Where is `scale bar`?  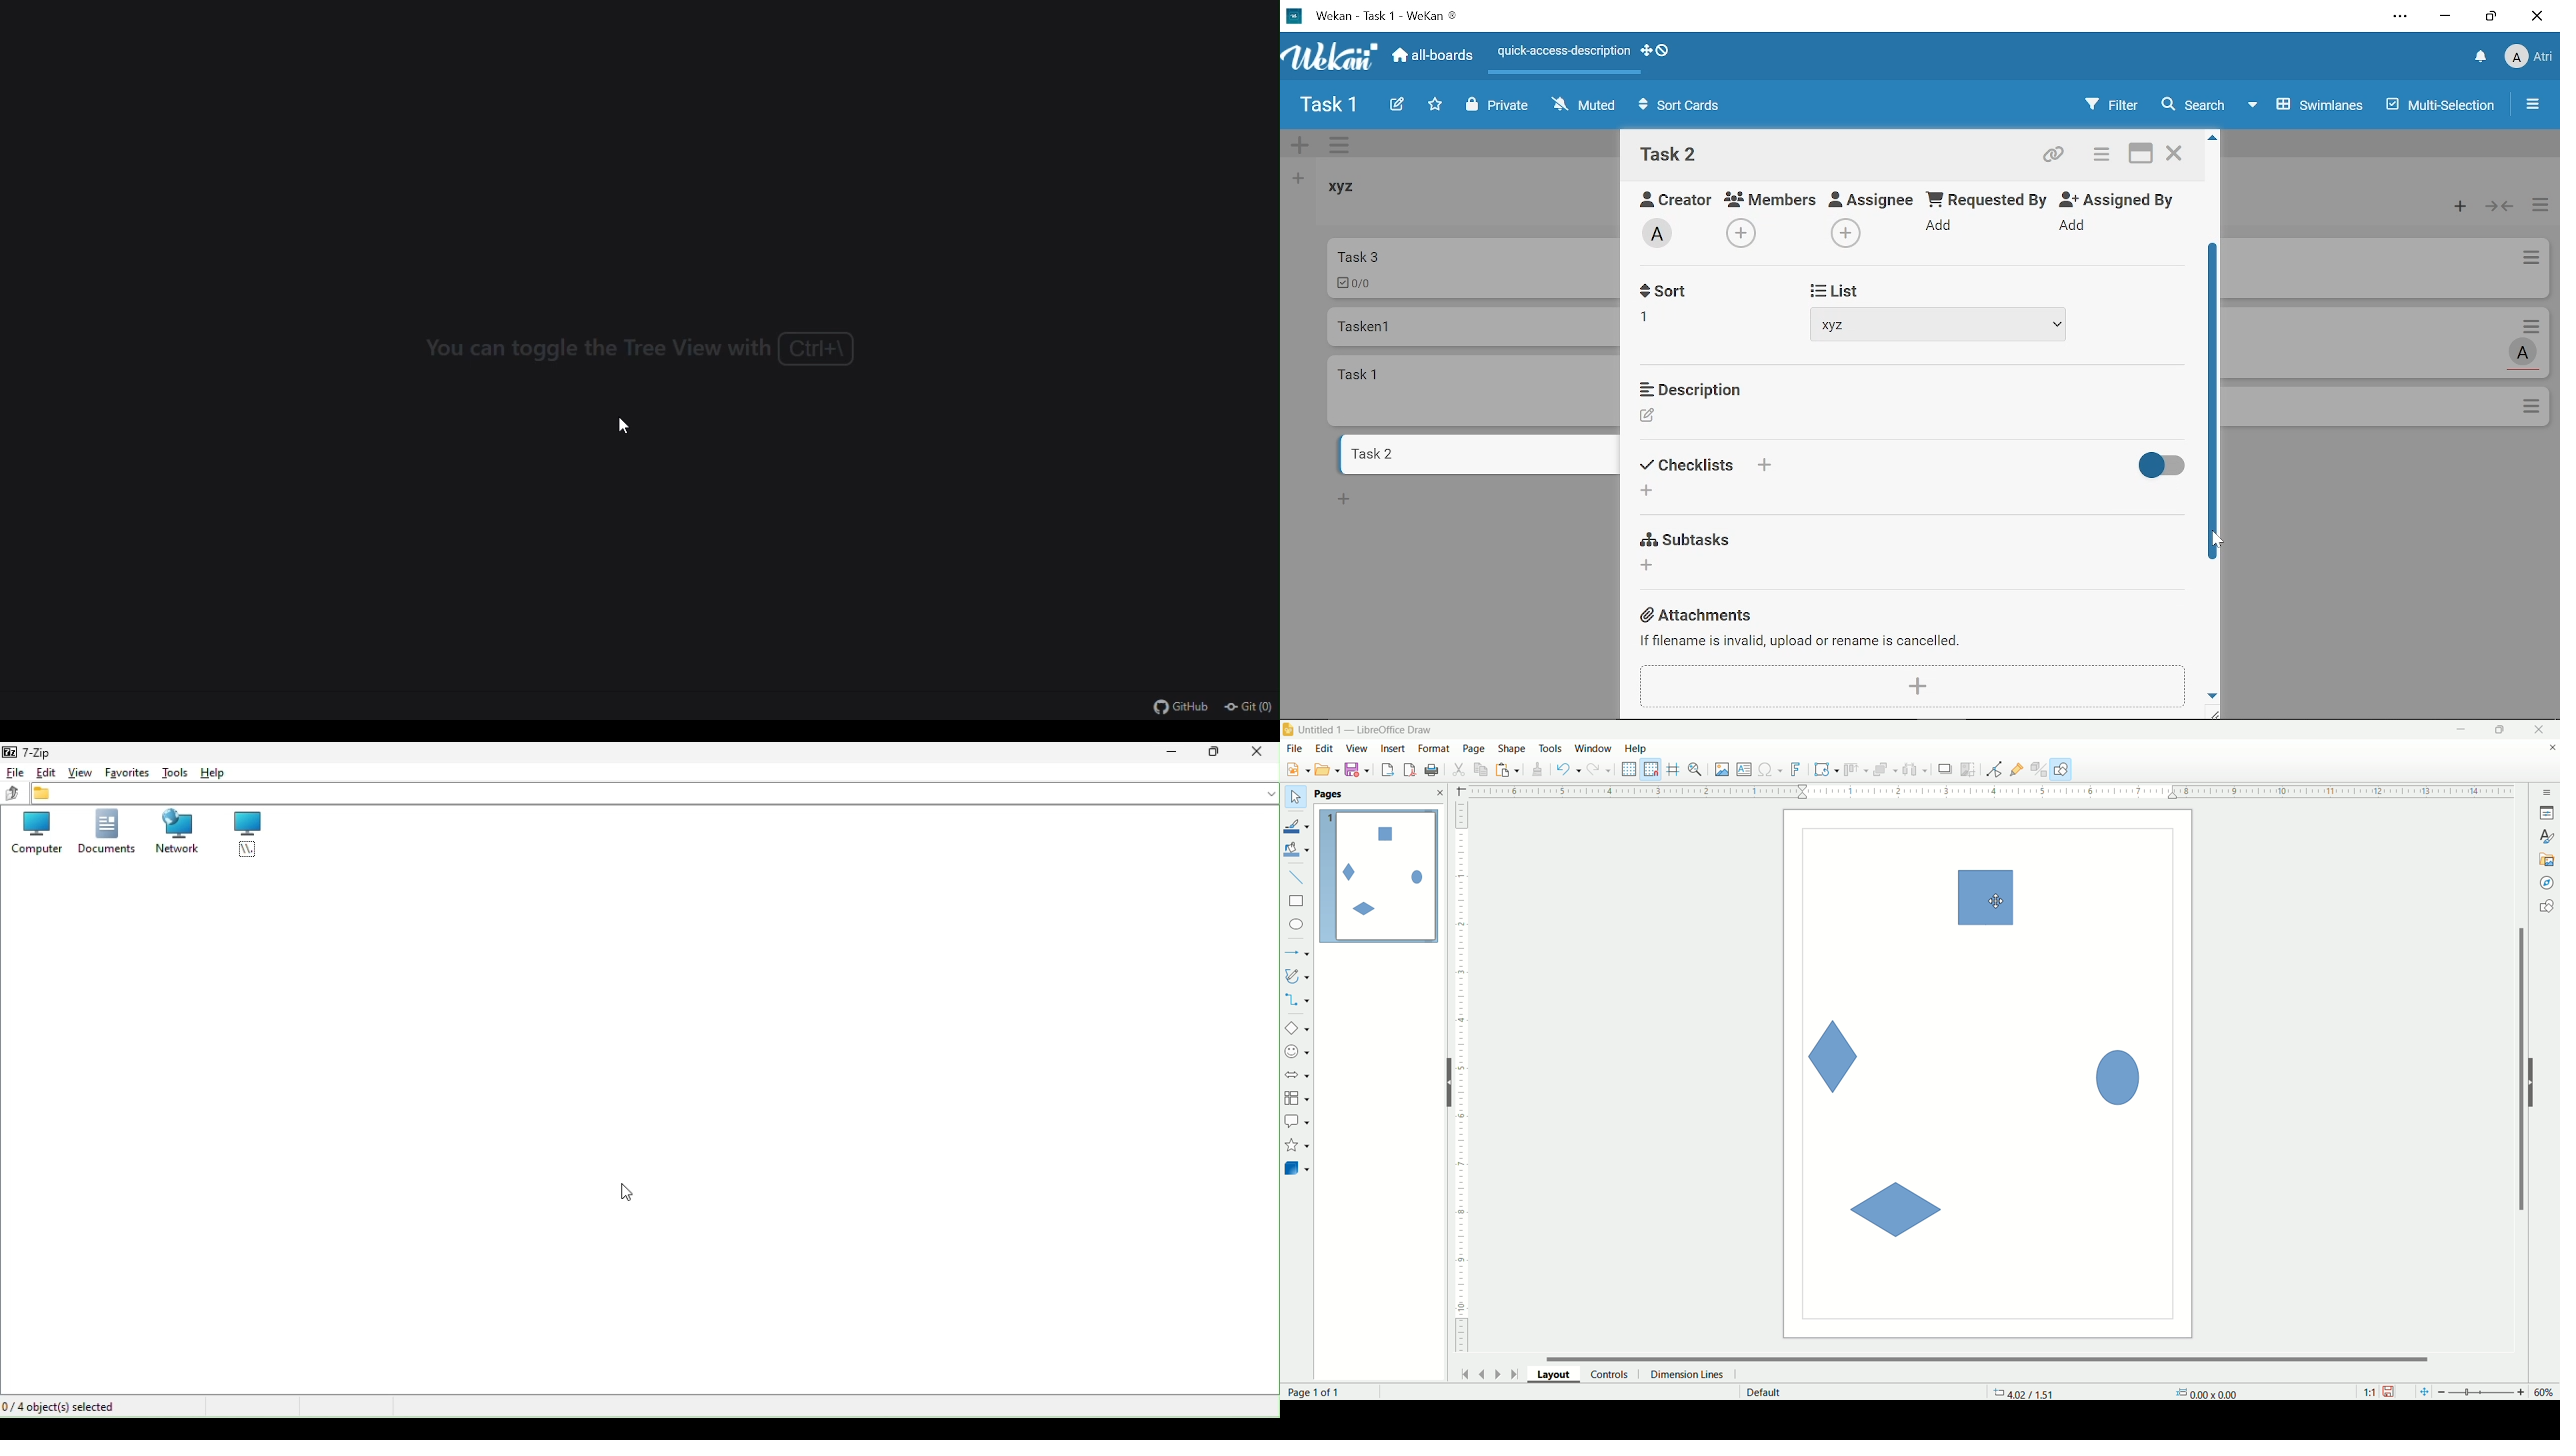
scale bar is located at coordinates (1982, 790).